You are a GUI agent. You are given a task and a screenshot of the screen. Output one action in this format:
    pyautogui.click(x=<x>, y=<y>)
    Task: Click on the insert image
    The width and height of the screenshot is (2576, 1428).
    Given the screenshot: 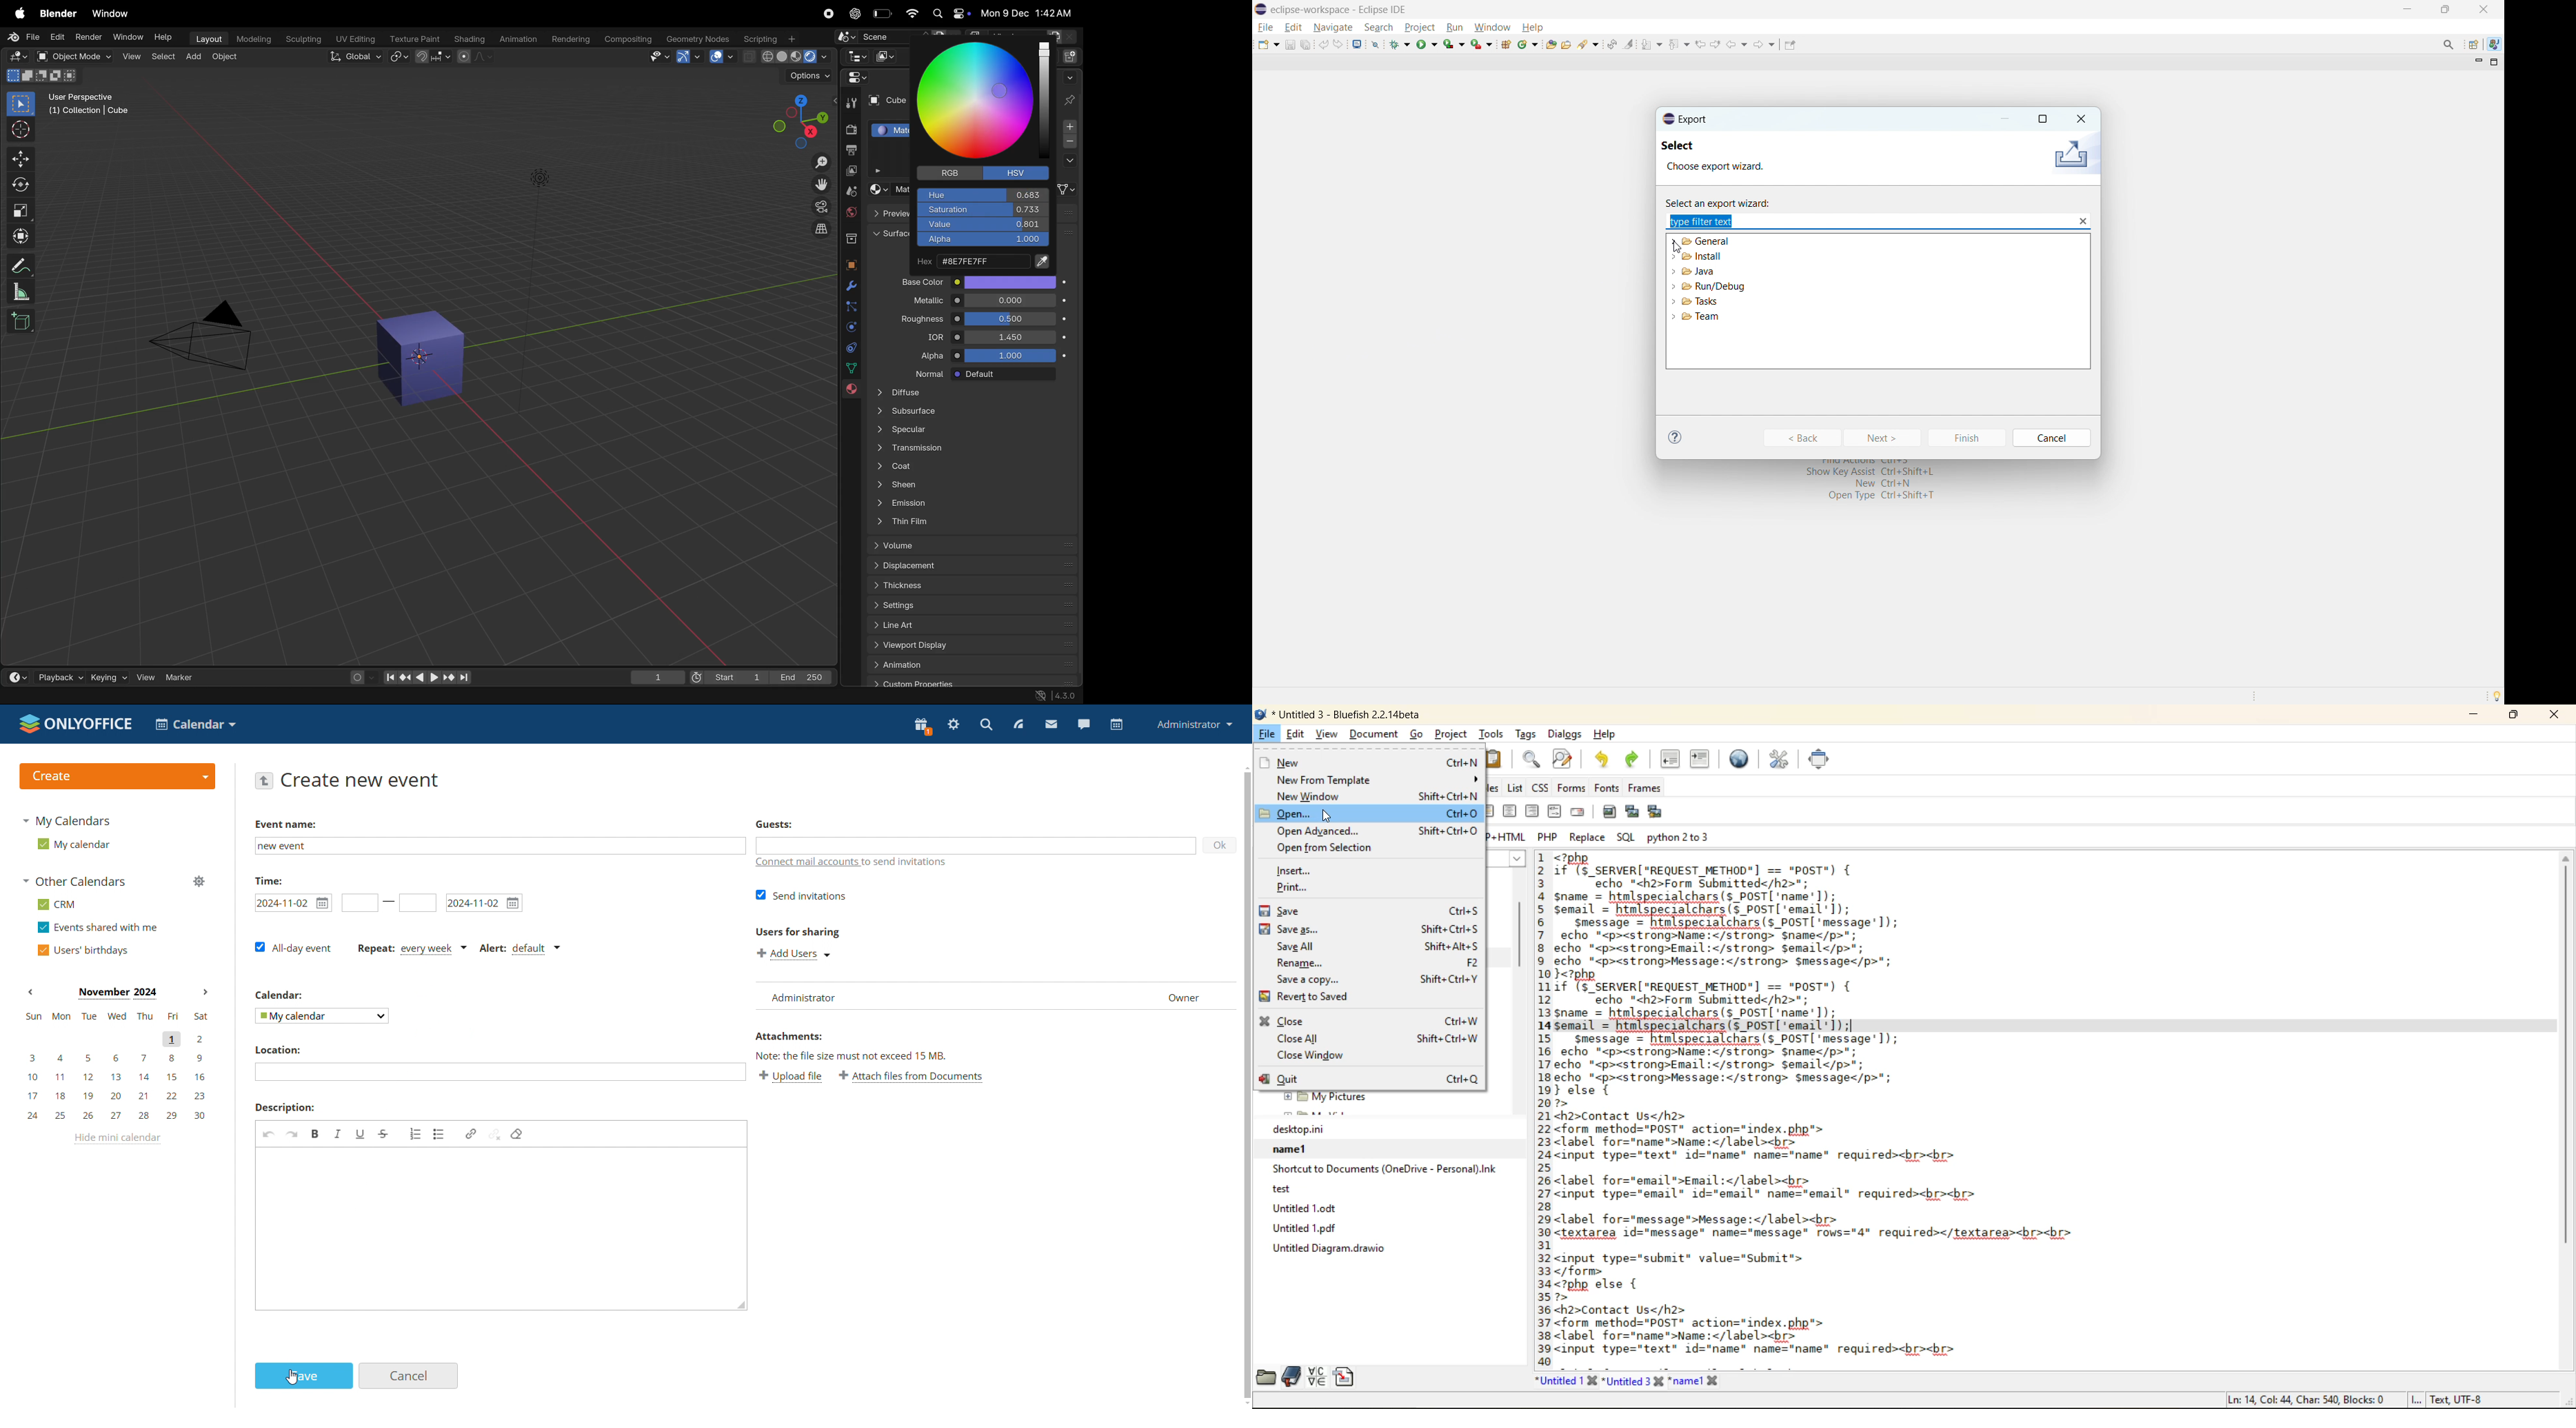 What is the action you would take?
    pyautogui.click(x=1611, y=812)
    